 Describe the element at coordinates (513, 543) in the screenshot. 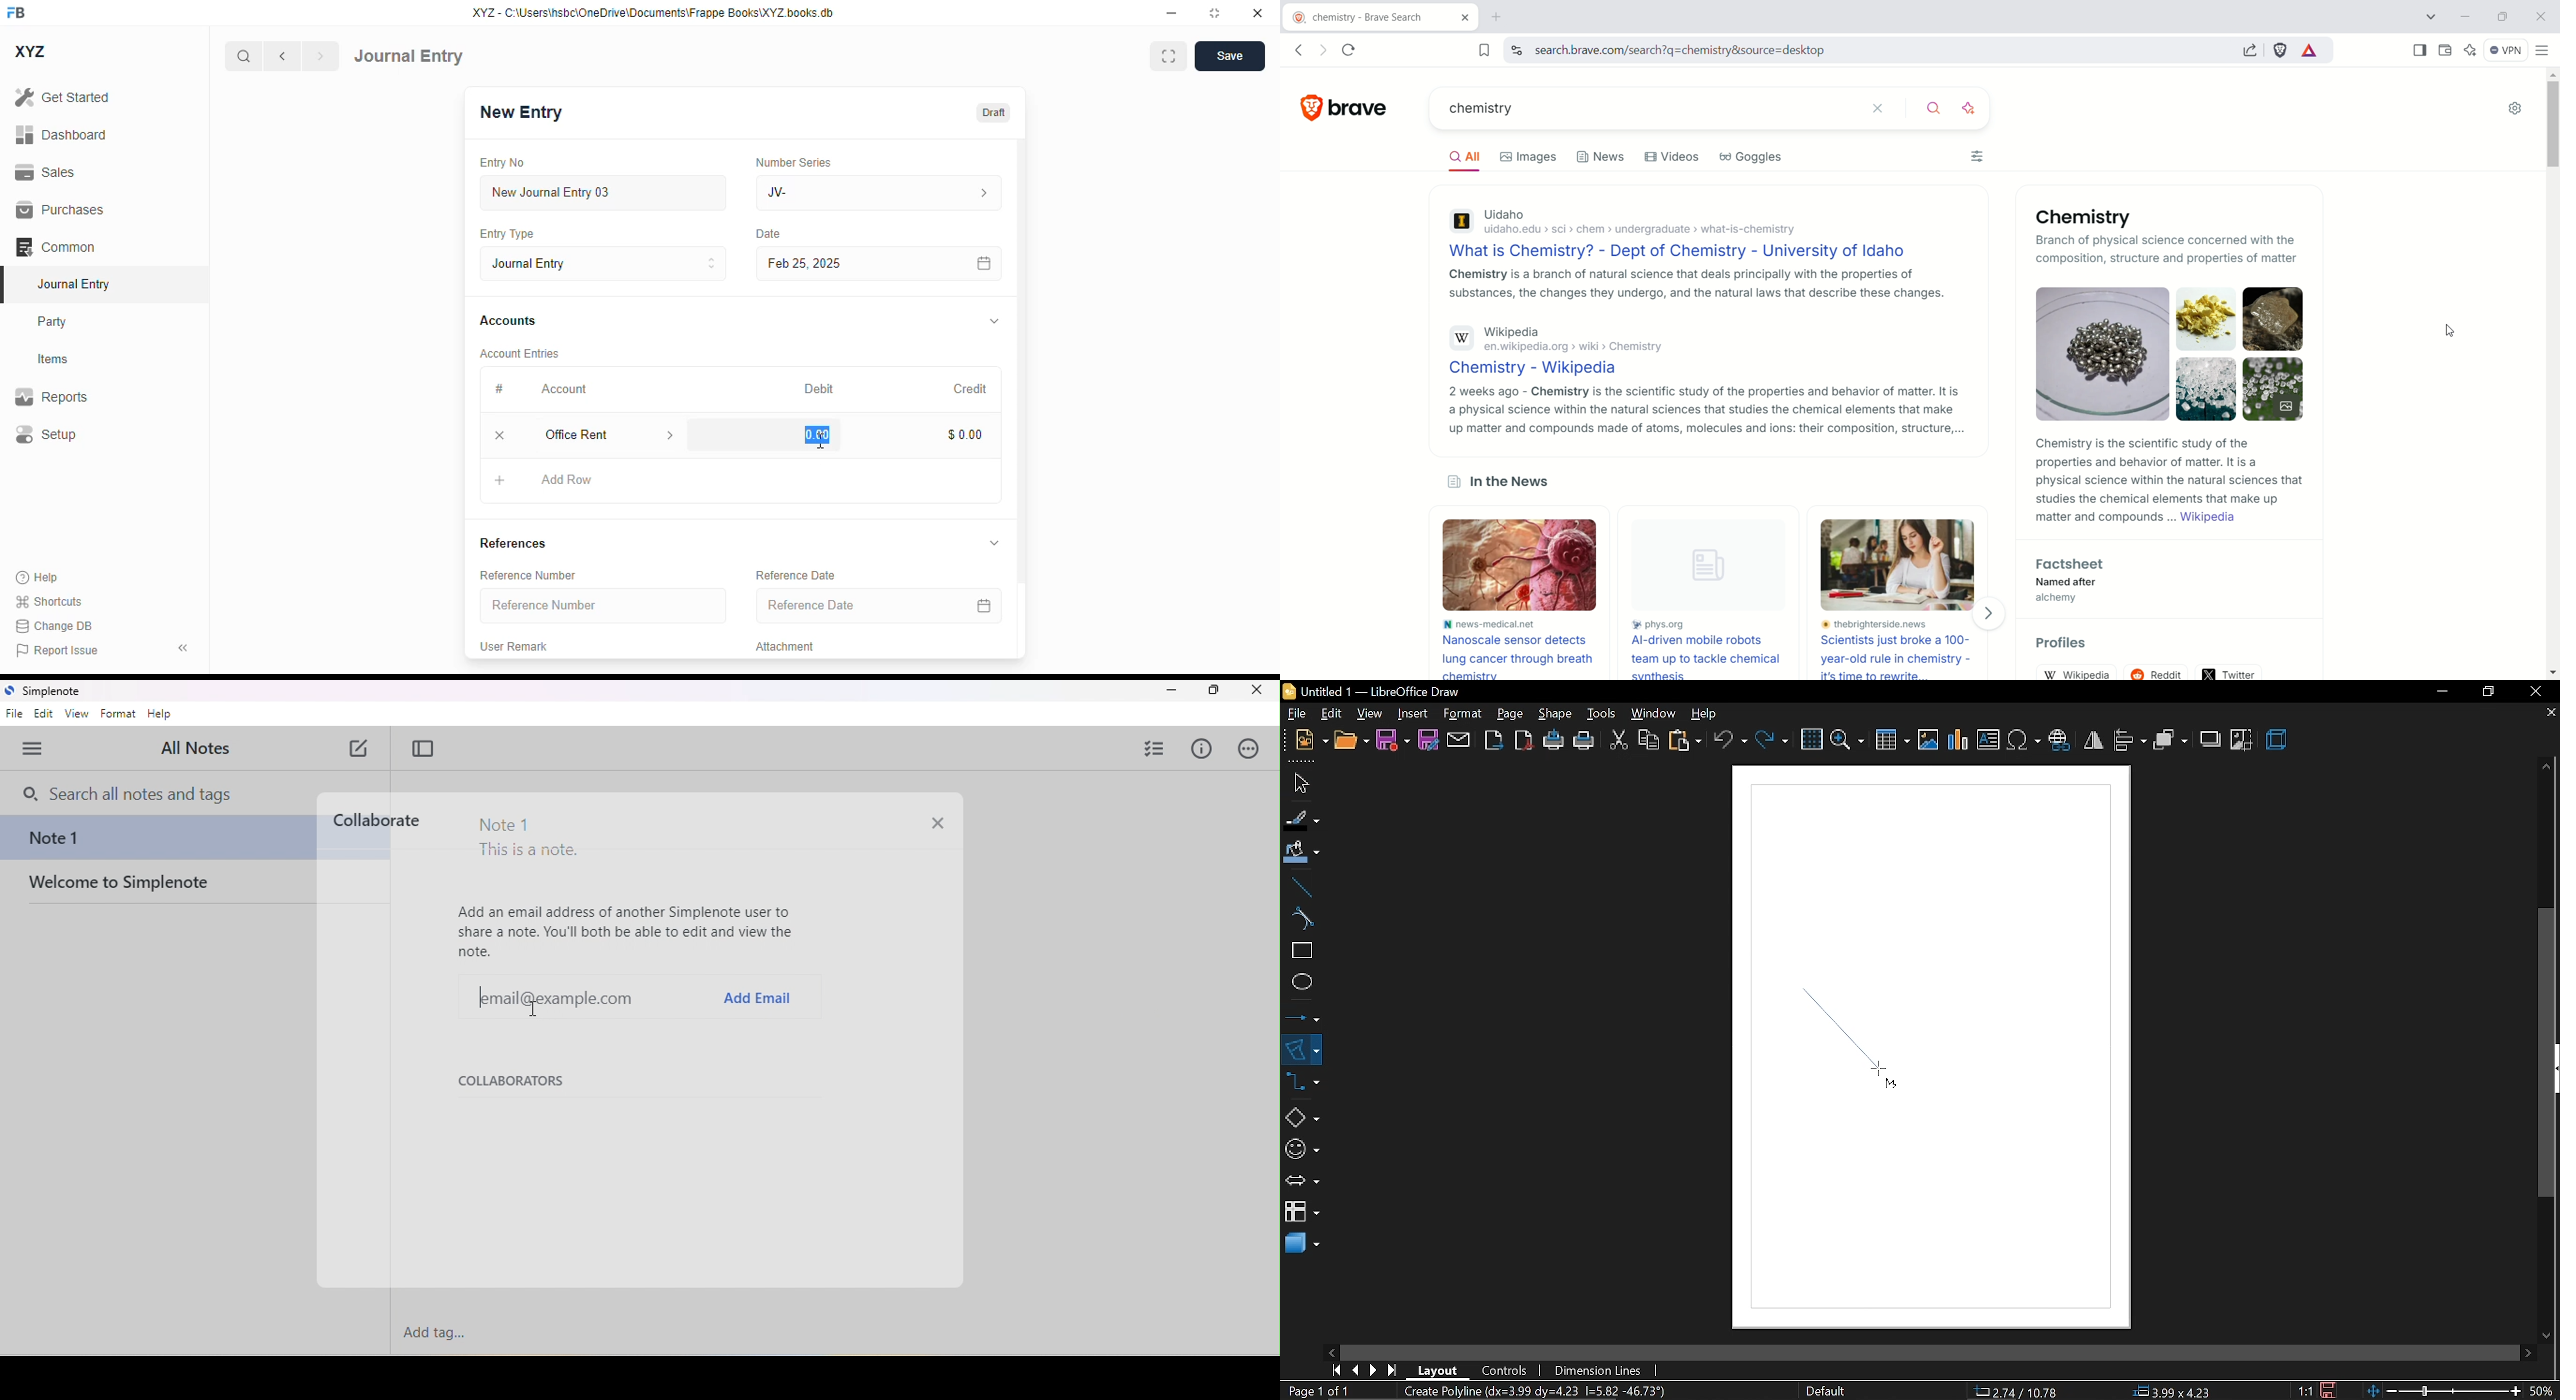

I see `references` at that location.